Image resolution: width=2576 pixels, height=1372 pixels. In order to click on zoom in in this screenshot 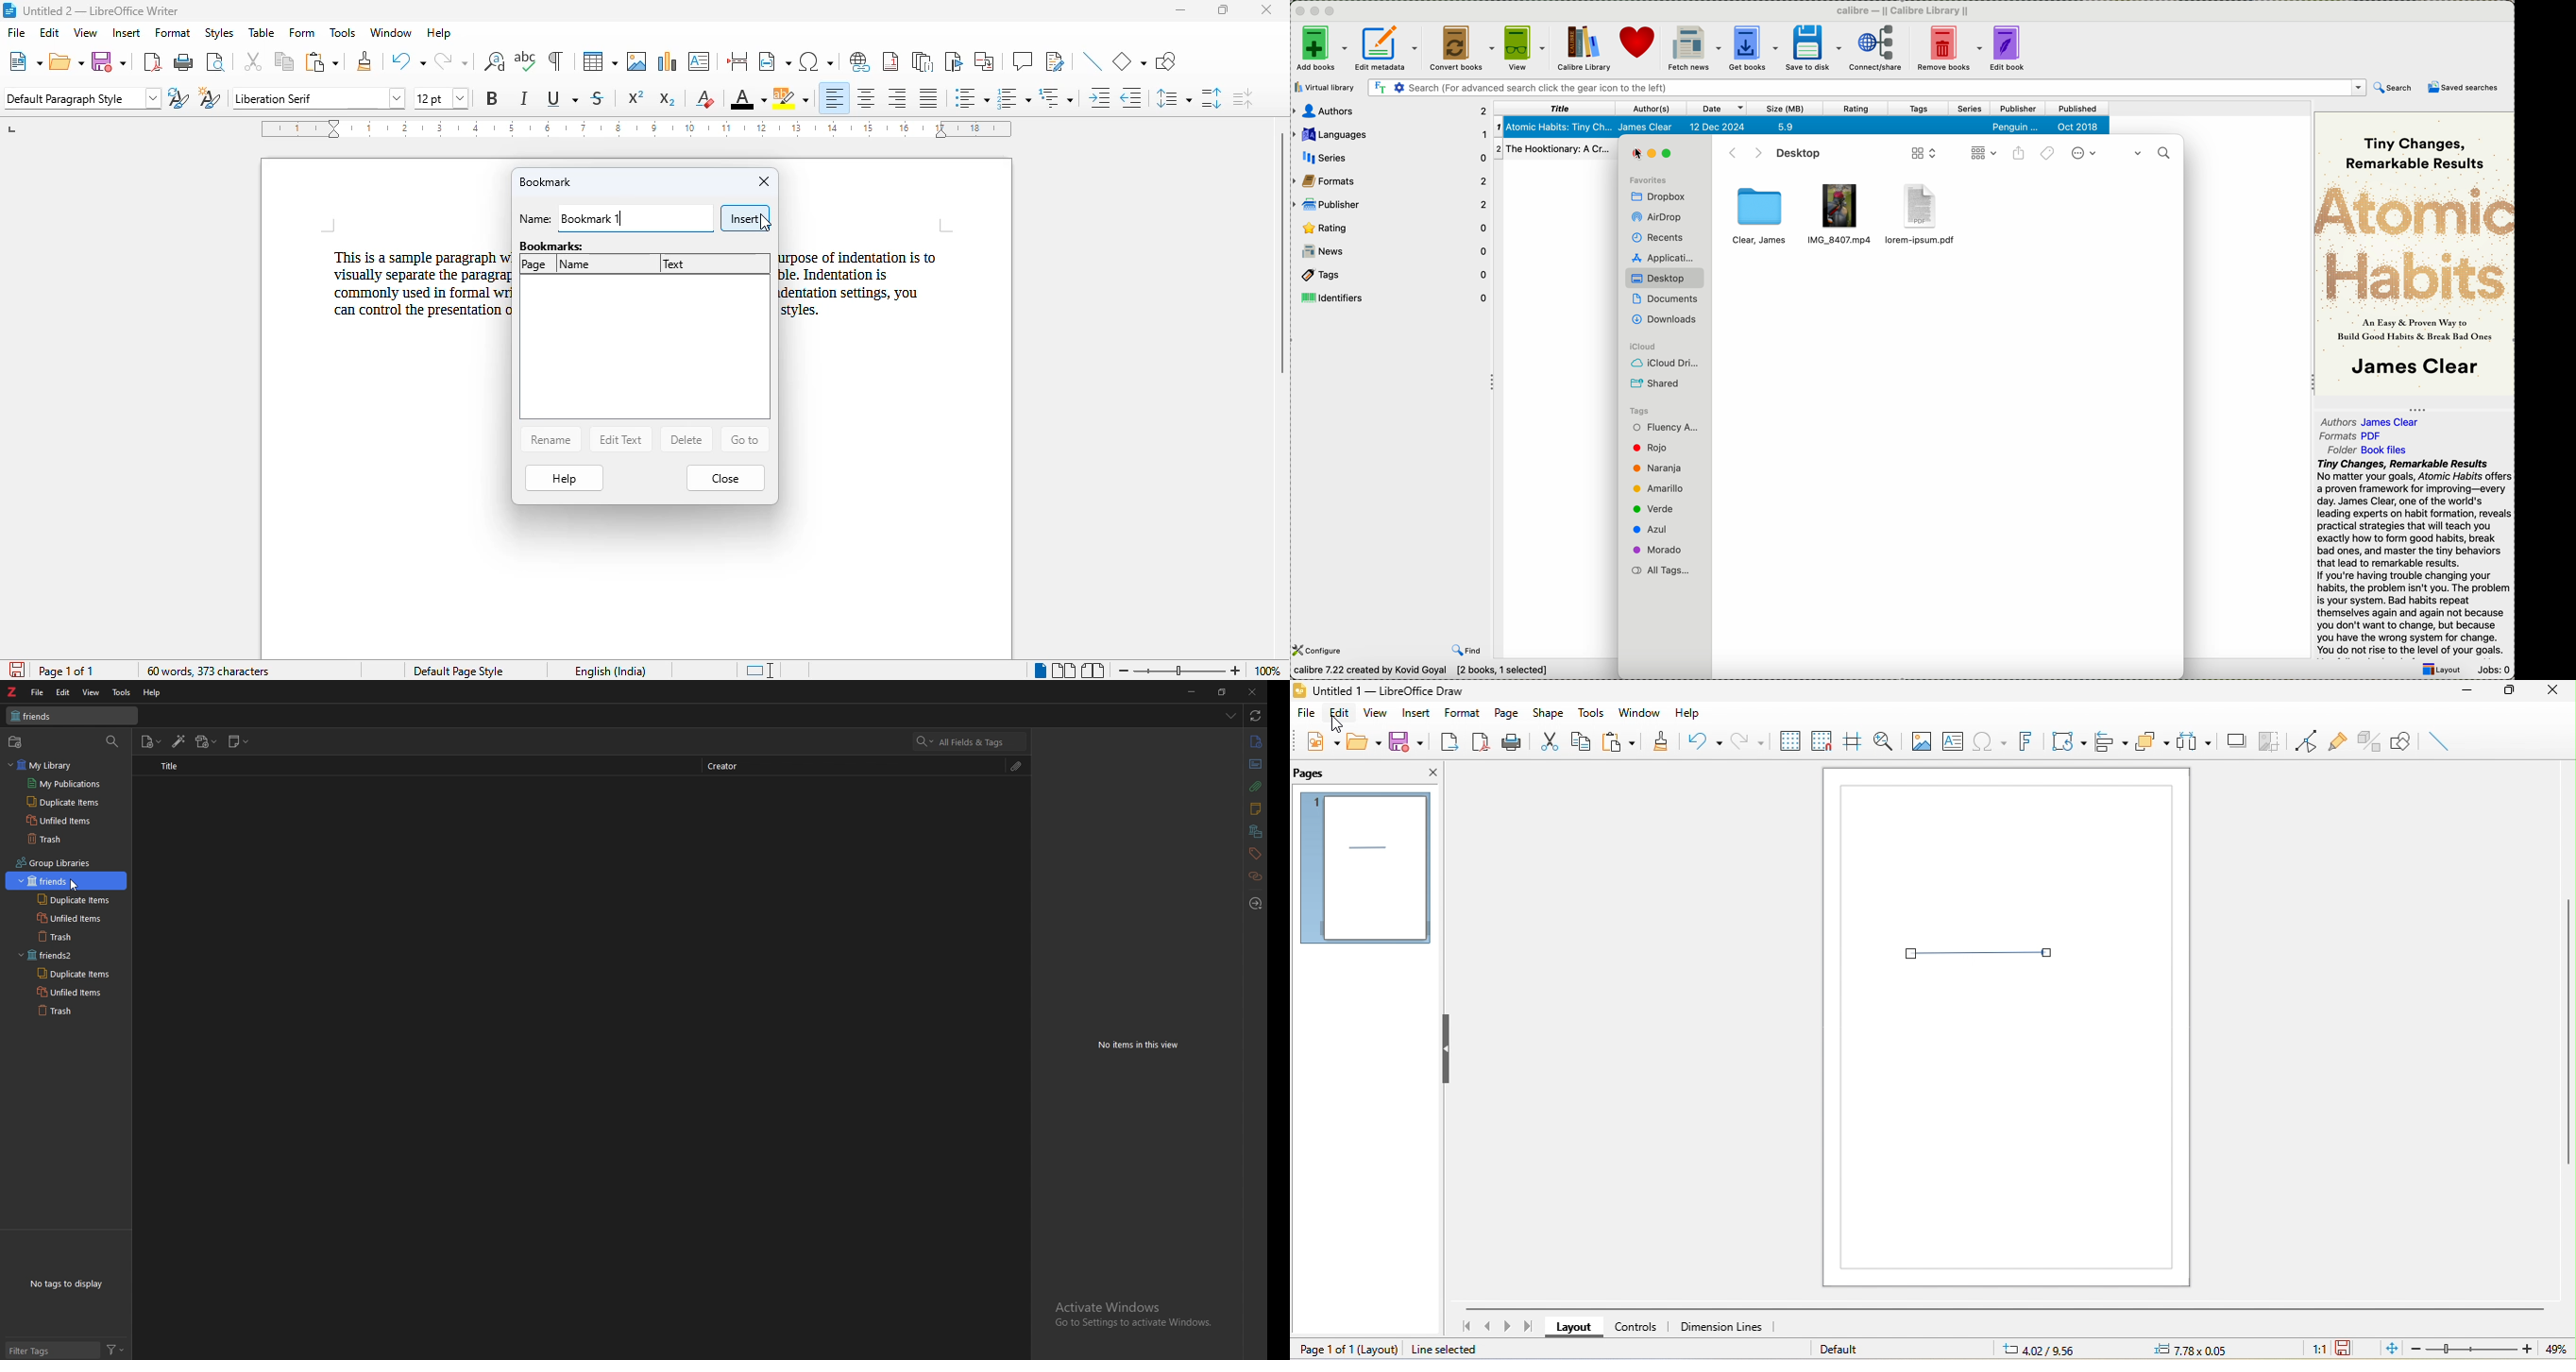, I will do `click(1236, 672)`.